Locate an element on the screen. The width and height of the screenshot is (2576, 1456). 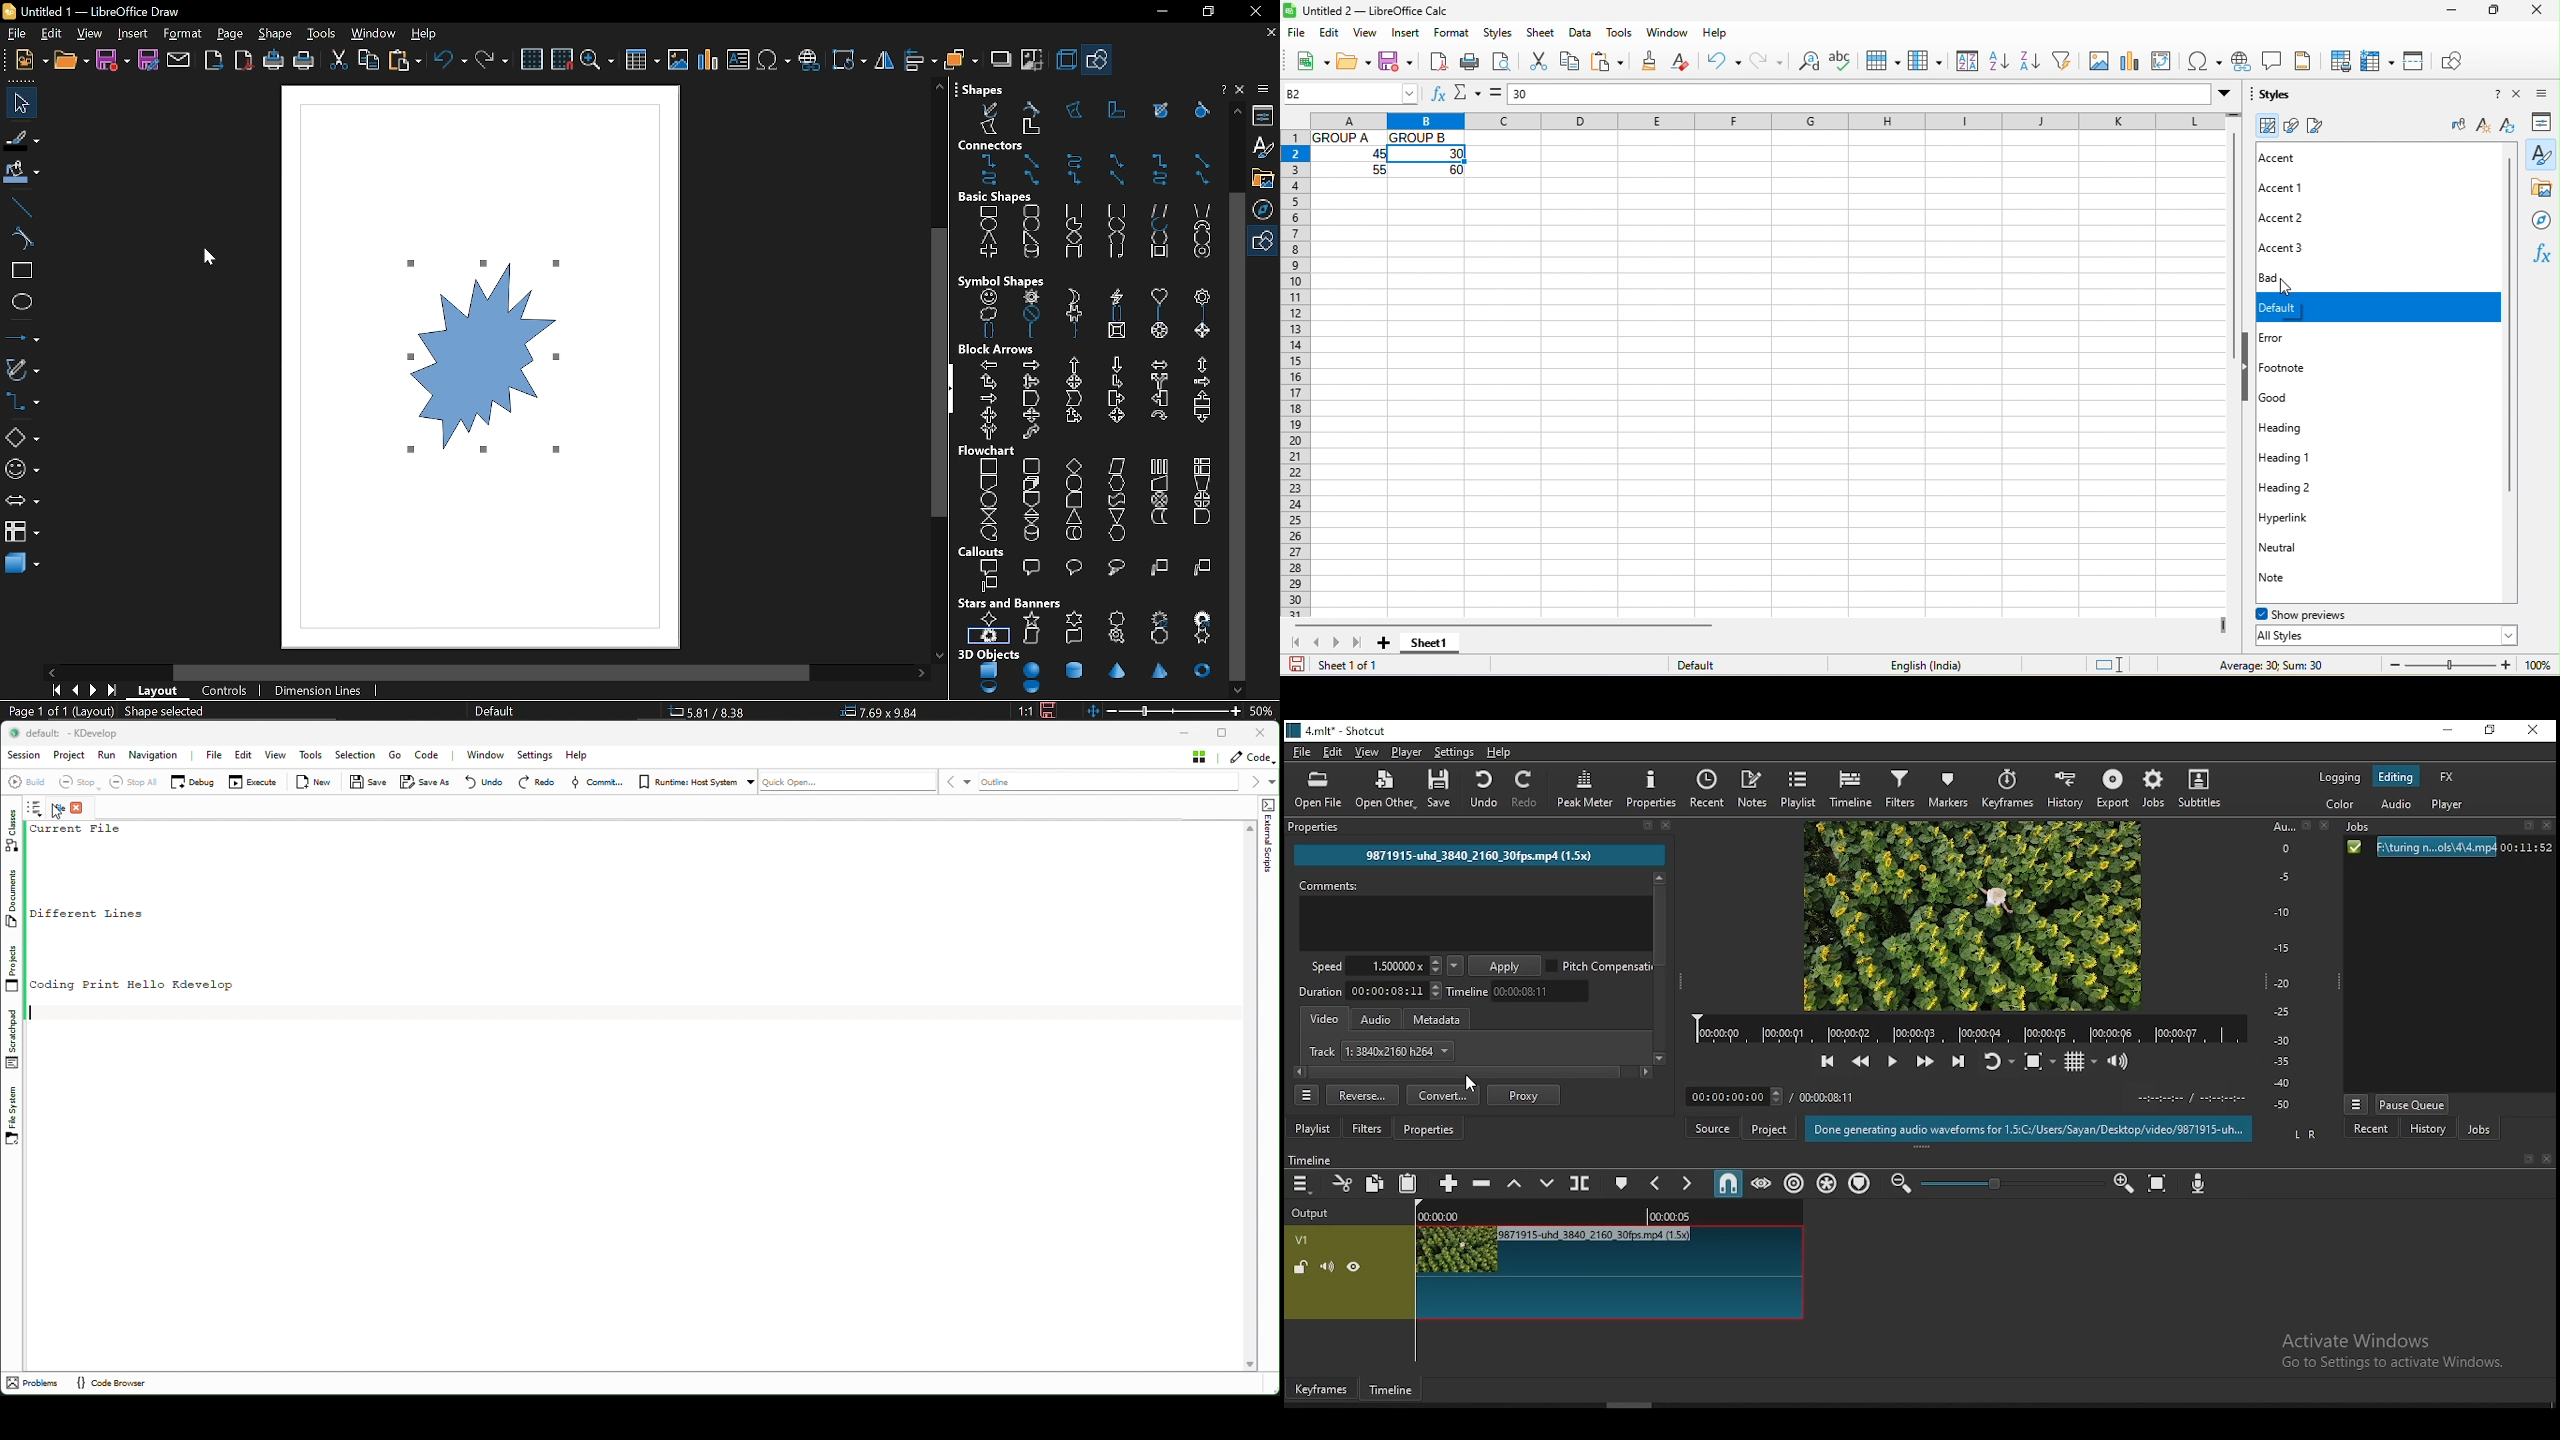
help is located at coordinates (426, 34).